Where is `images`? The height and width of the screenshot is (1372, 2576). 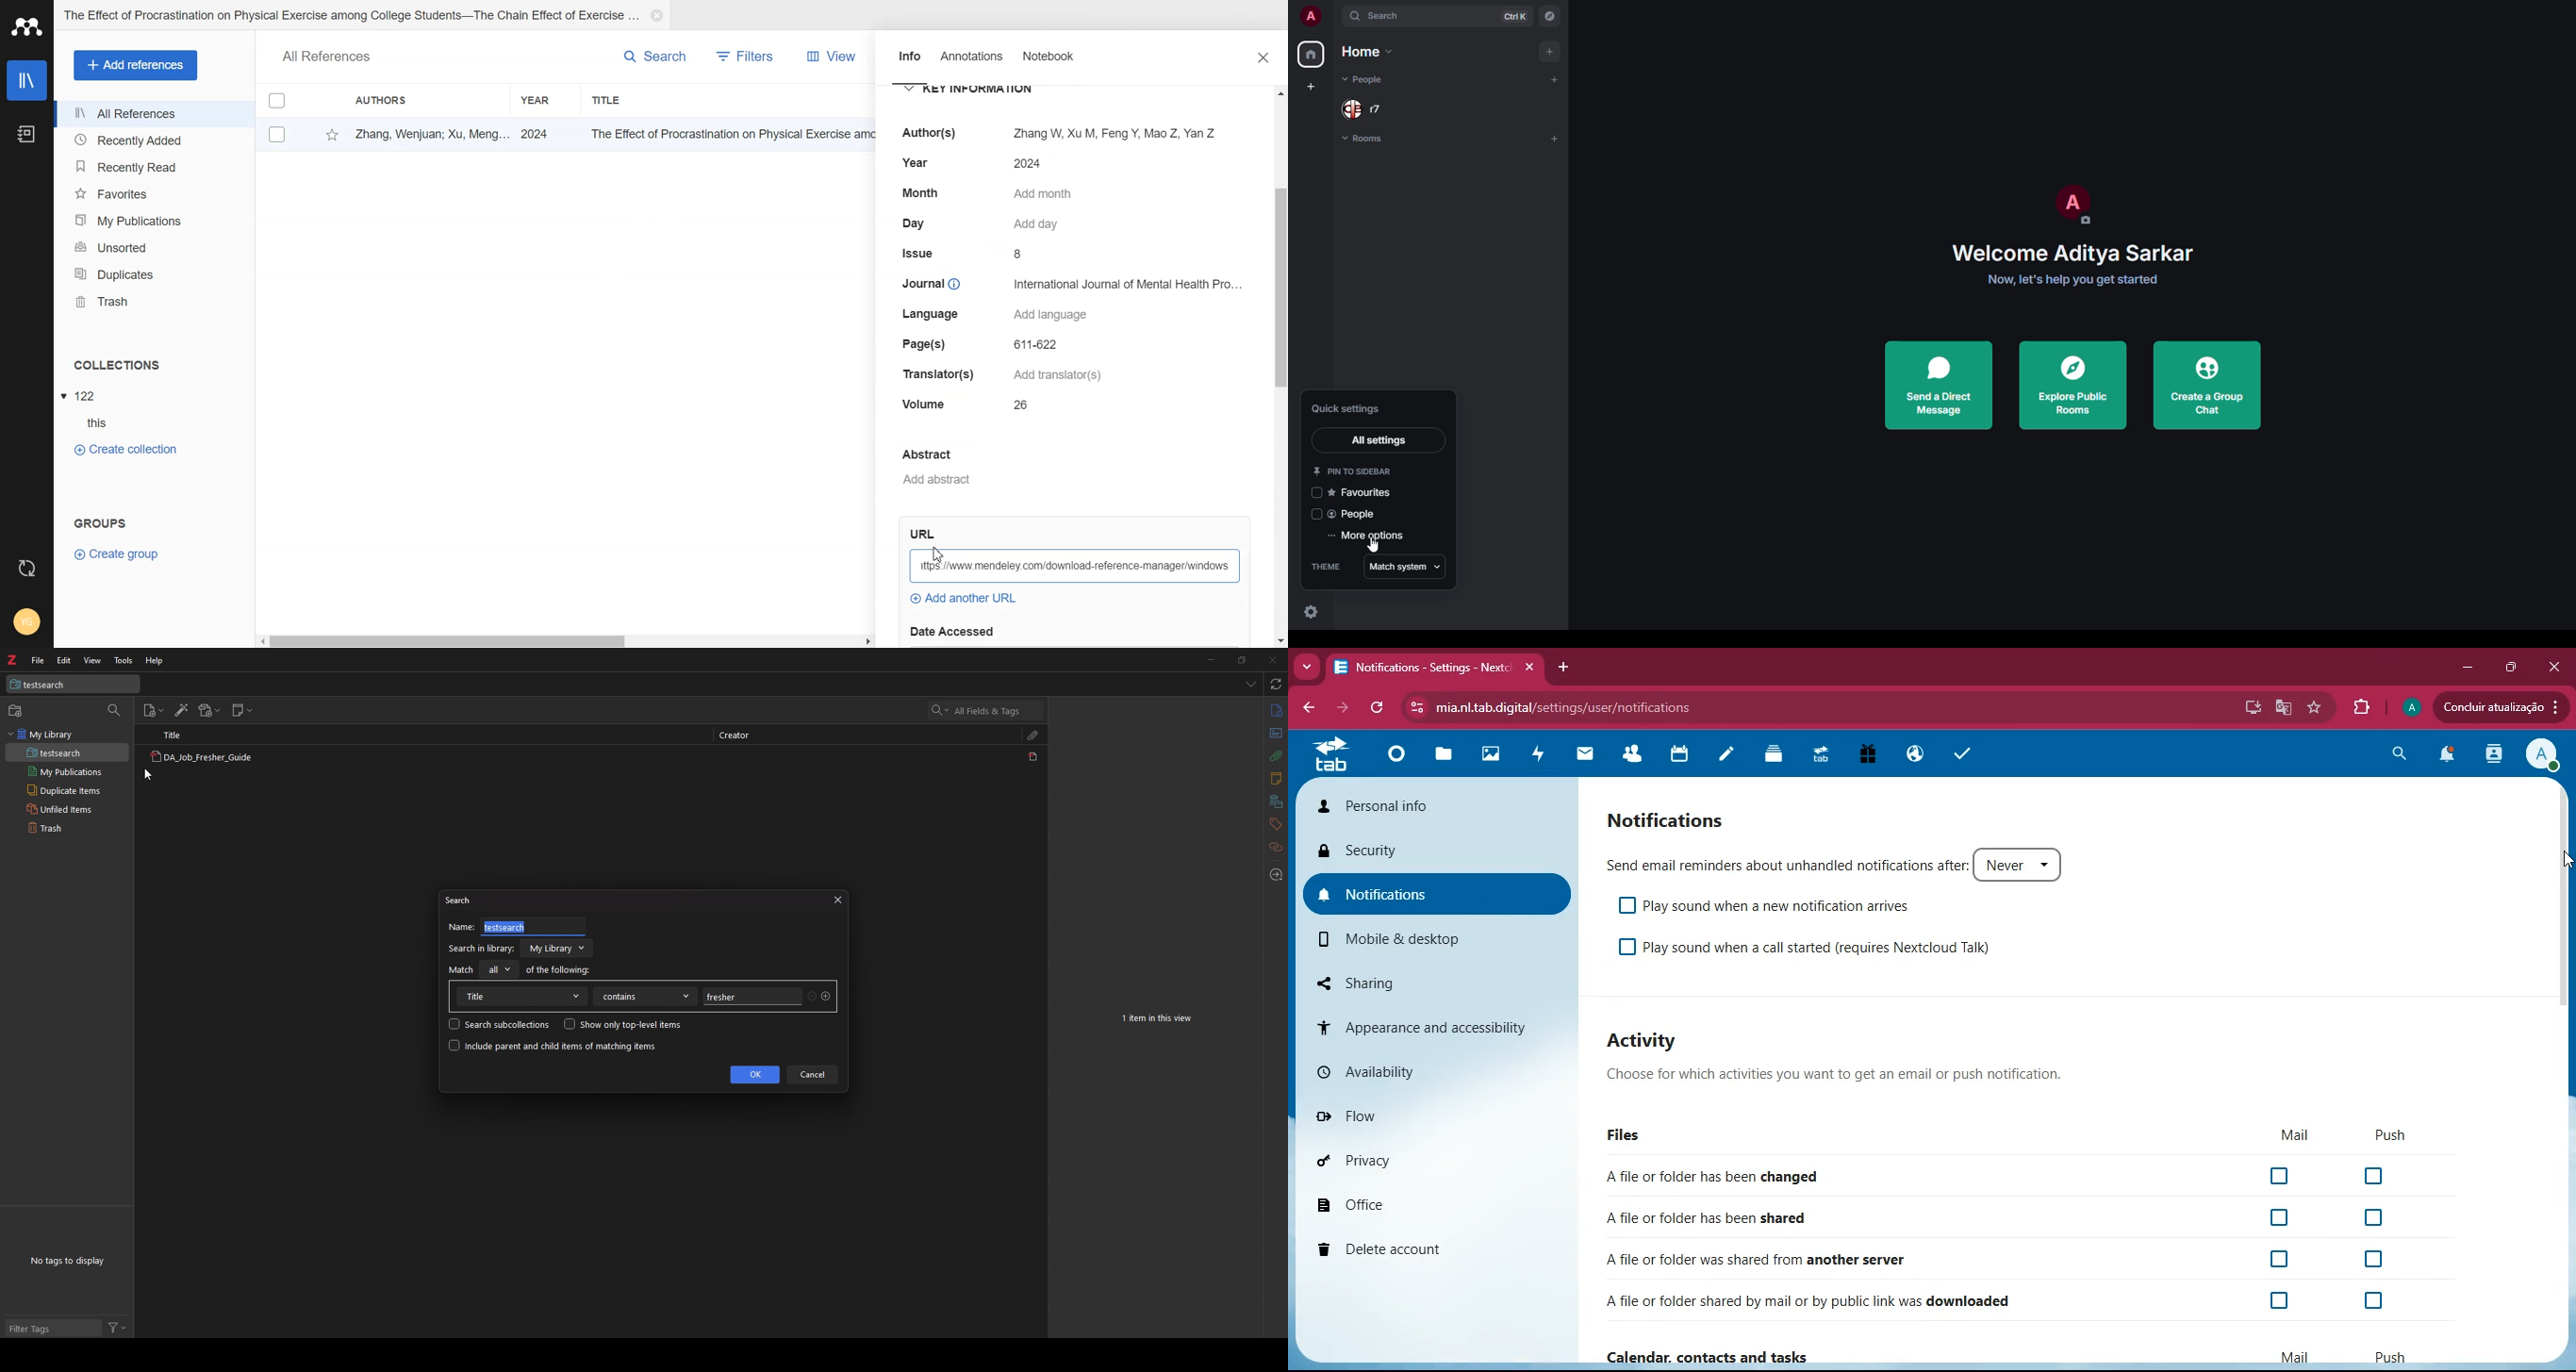
images is located at coordinates (1489, 753).